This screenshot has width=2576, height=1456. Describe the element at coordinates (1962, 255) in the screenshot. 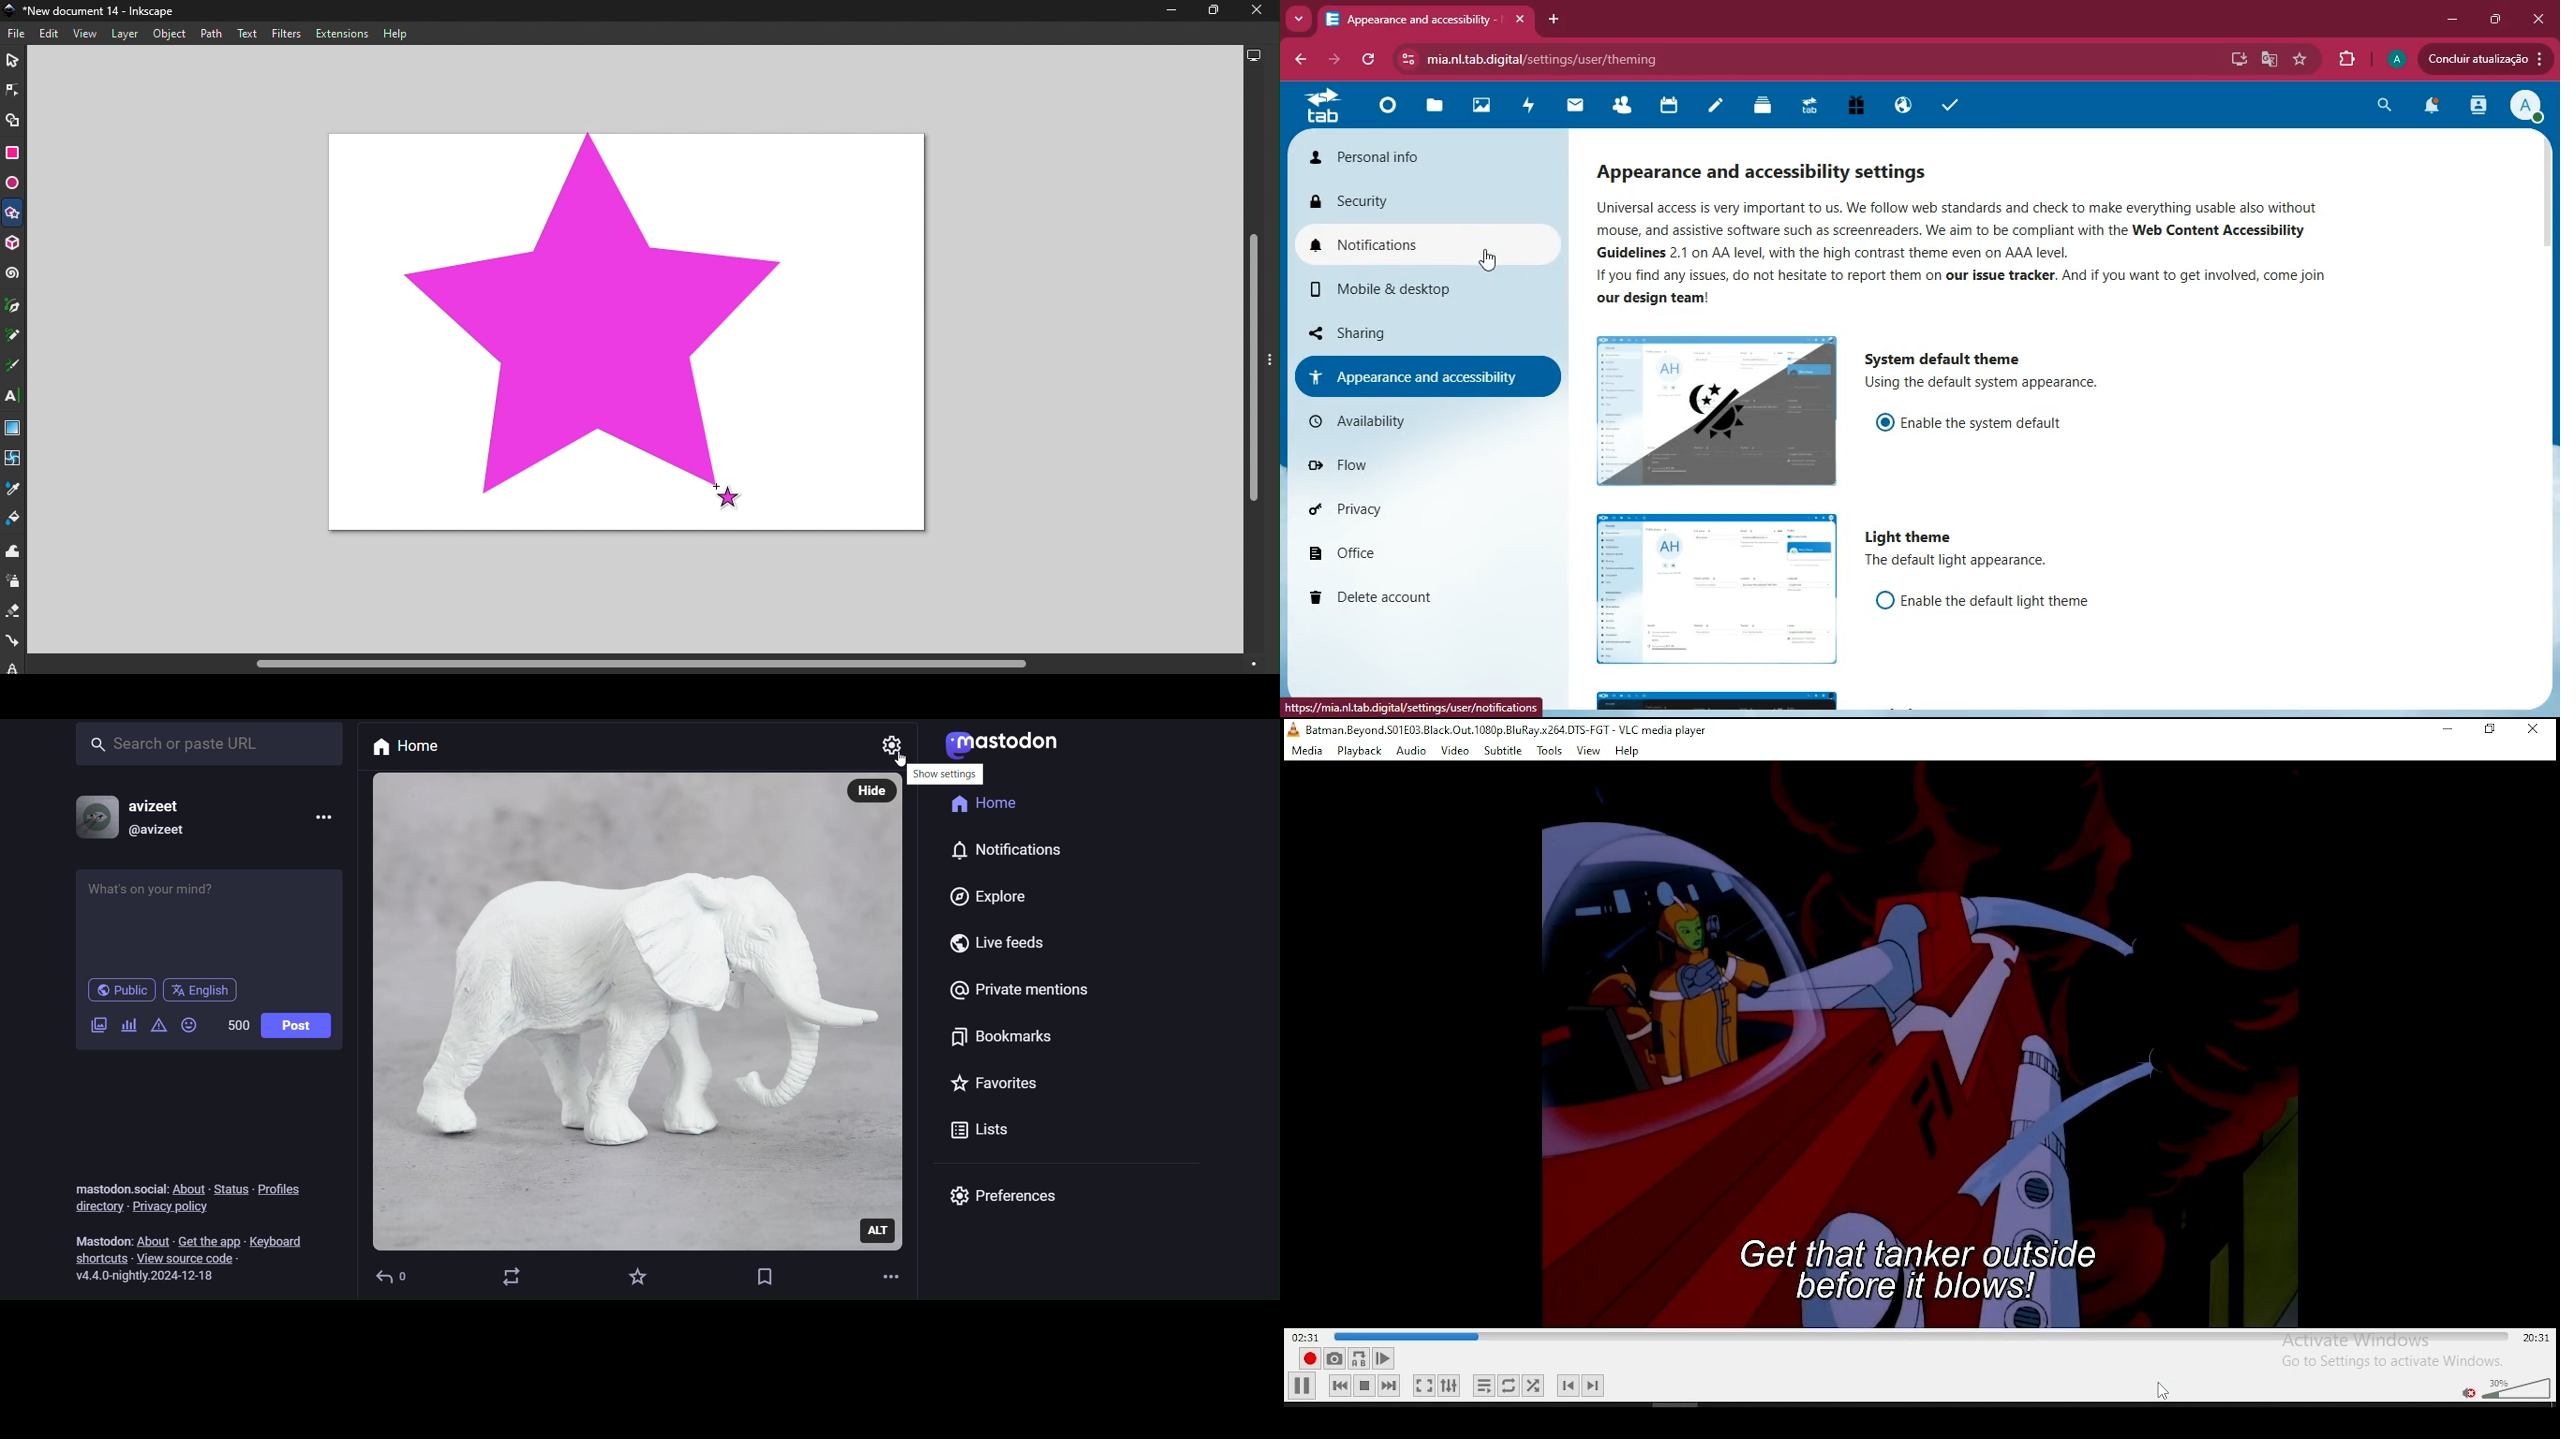

I see `Universal access is very important to us. We follow web standards and check to make everything usable also without
mouse, and assistive software such as screenreaders. We aim to be compliant with the Web Content Accessibility
Guidelines 2.1 on AA level, with the high contrast theme even on AAA level.

If you find any issues, do not hesitate to report them on our issue tracker. And if you want to get involved, come join
our design team!` at that location.